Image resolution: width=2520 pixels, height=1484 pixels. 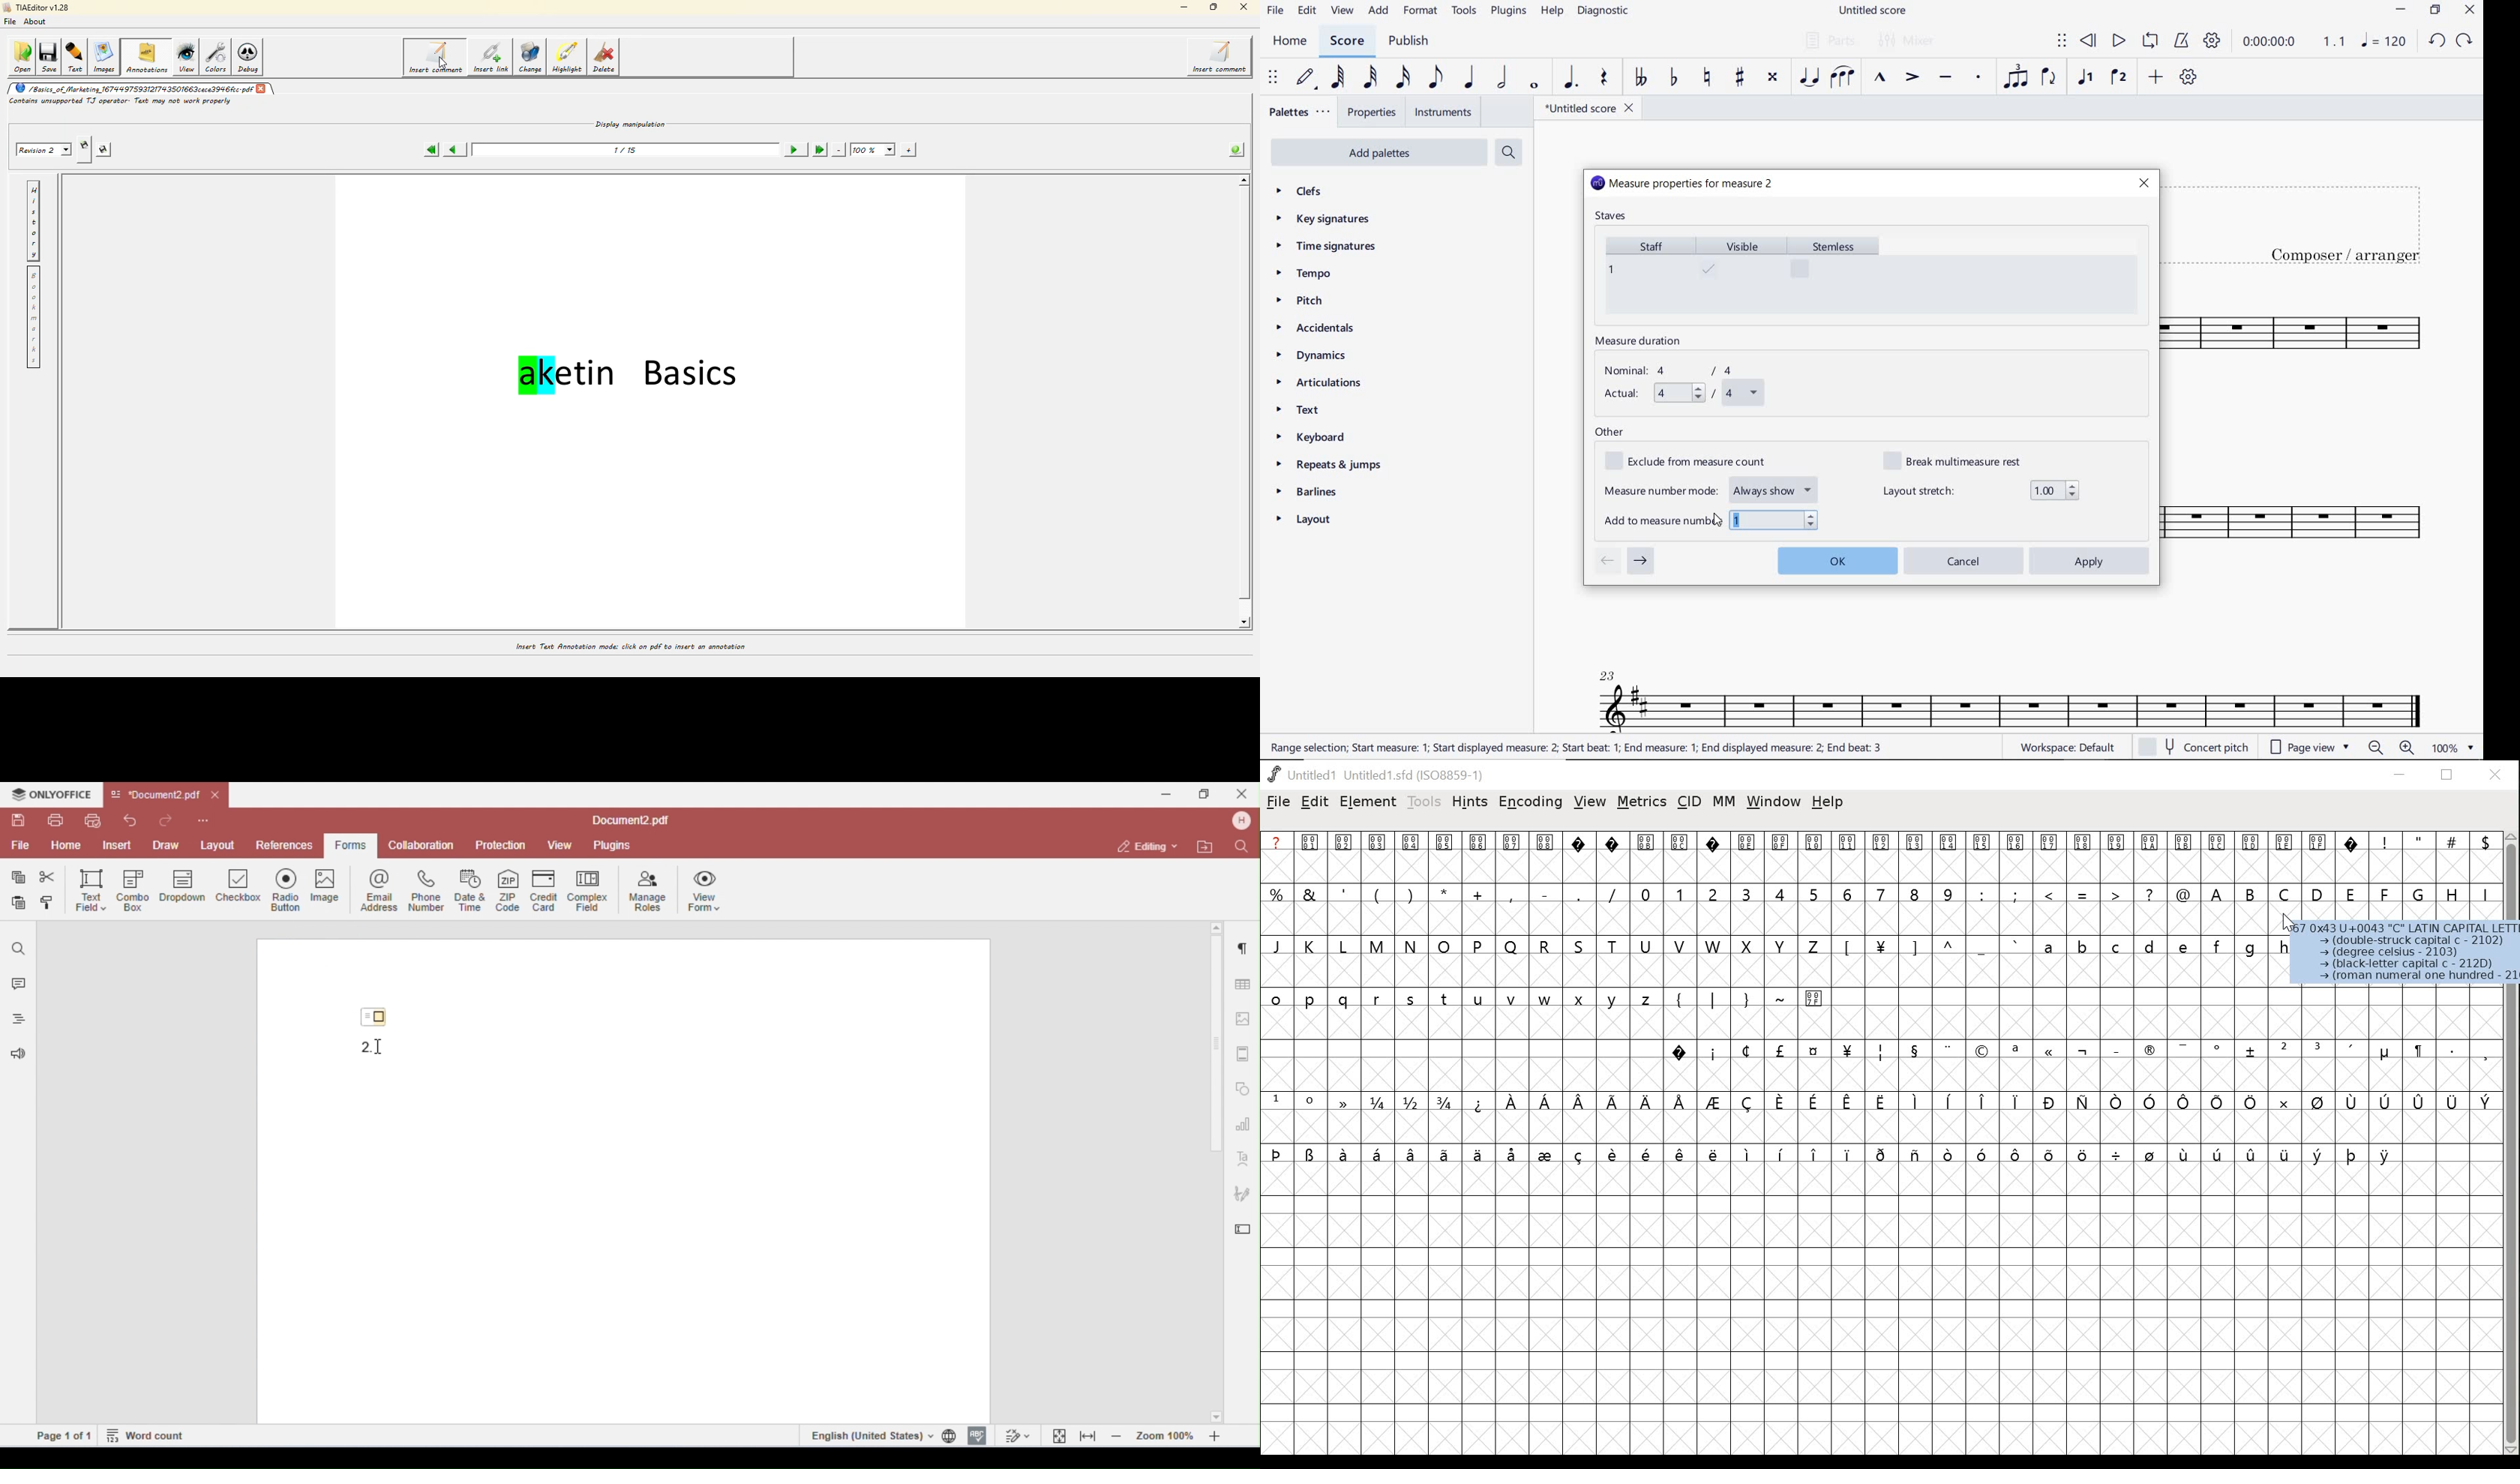 I want to click on REPEATS & JUMPS, so click(x=1329, y=467).